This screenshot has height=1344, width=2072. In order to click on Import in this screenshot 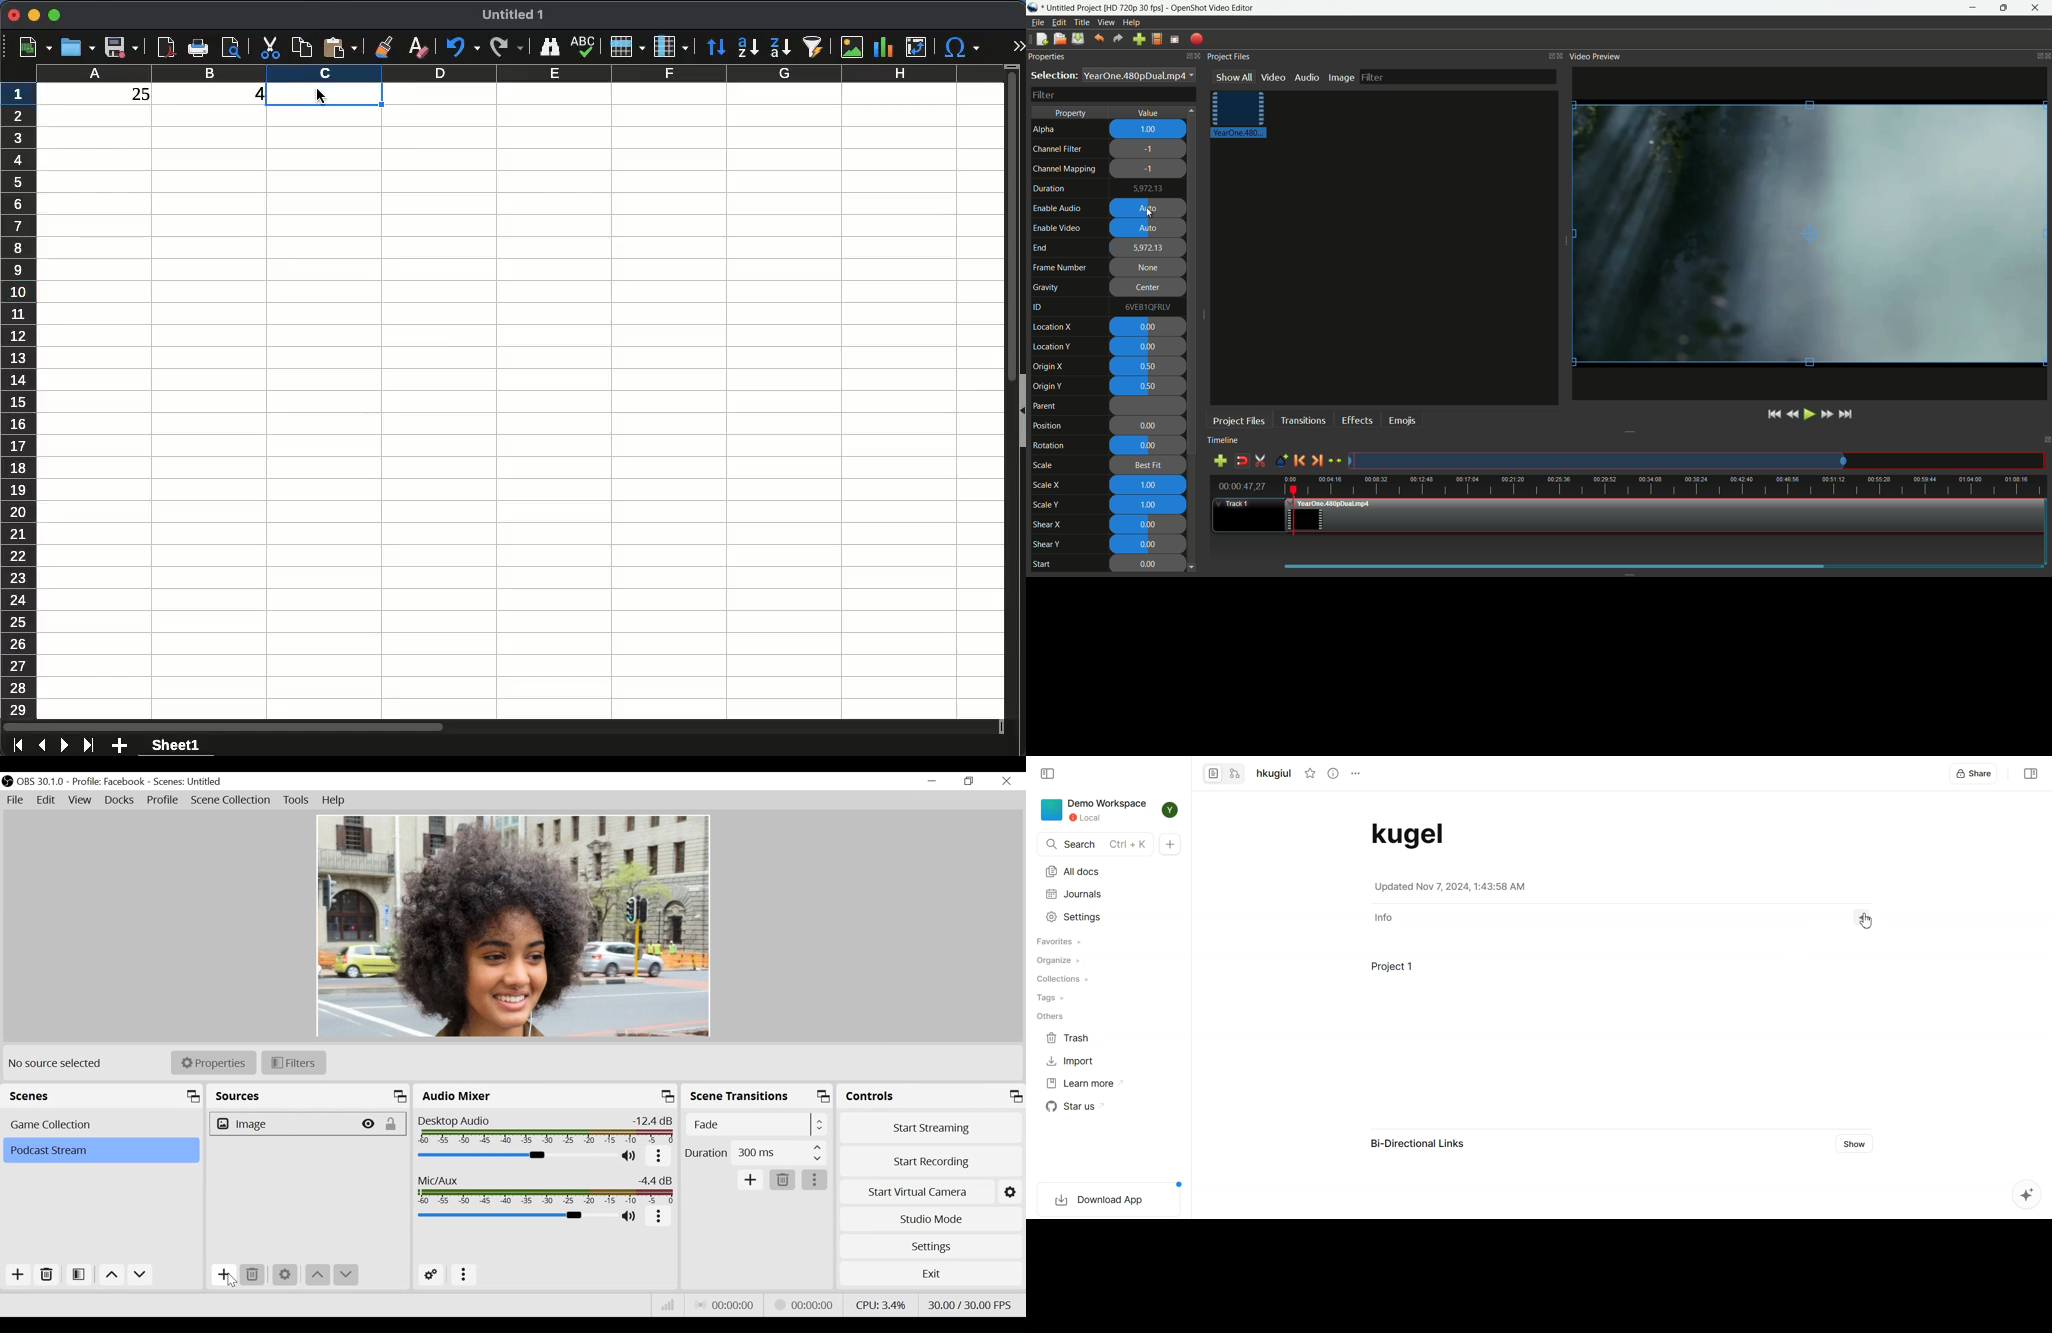, I will do `click(1071, 1061)`.